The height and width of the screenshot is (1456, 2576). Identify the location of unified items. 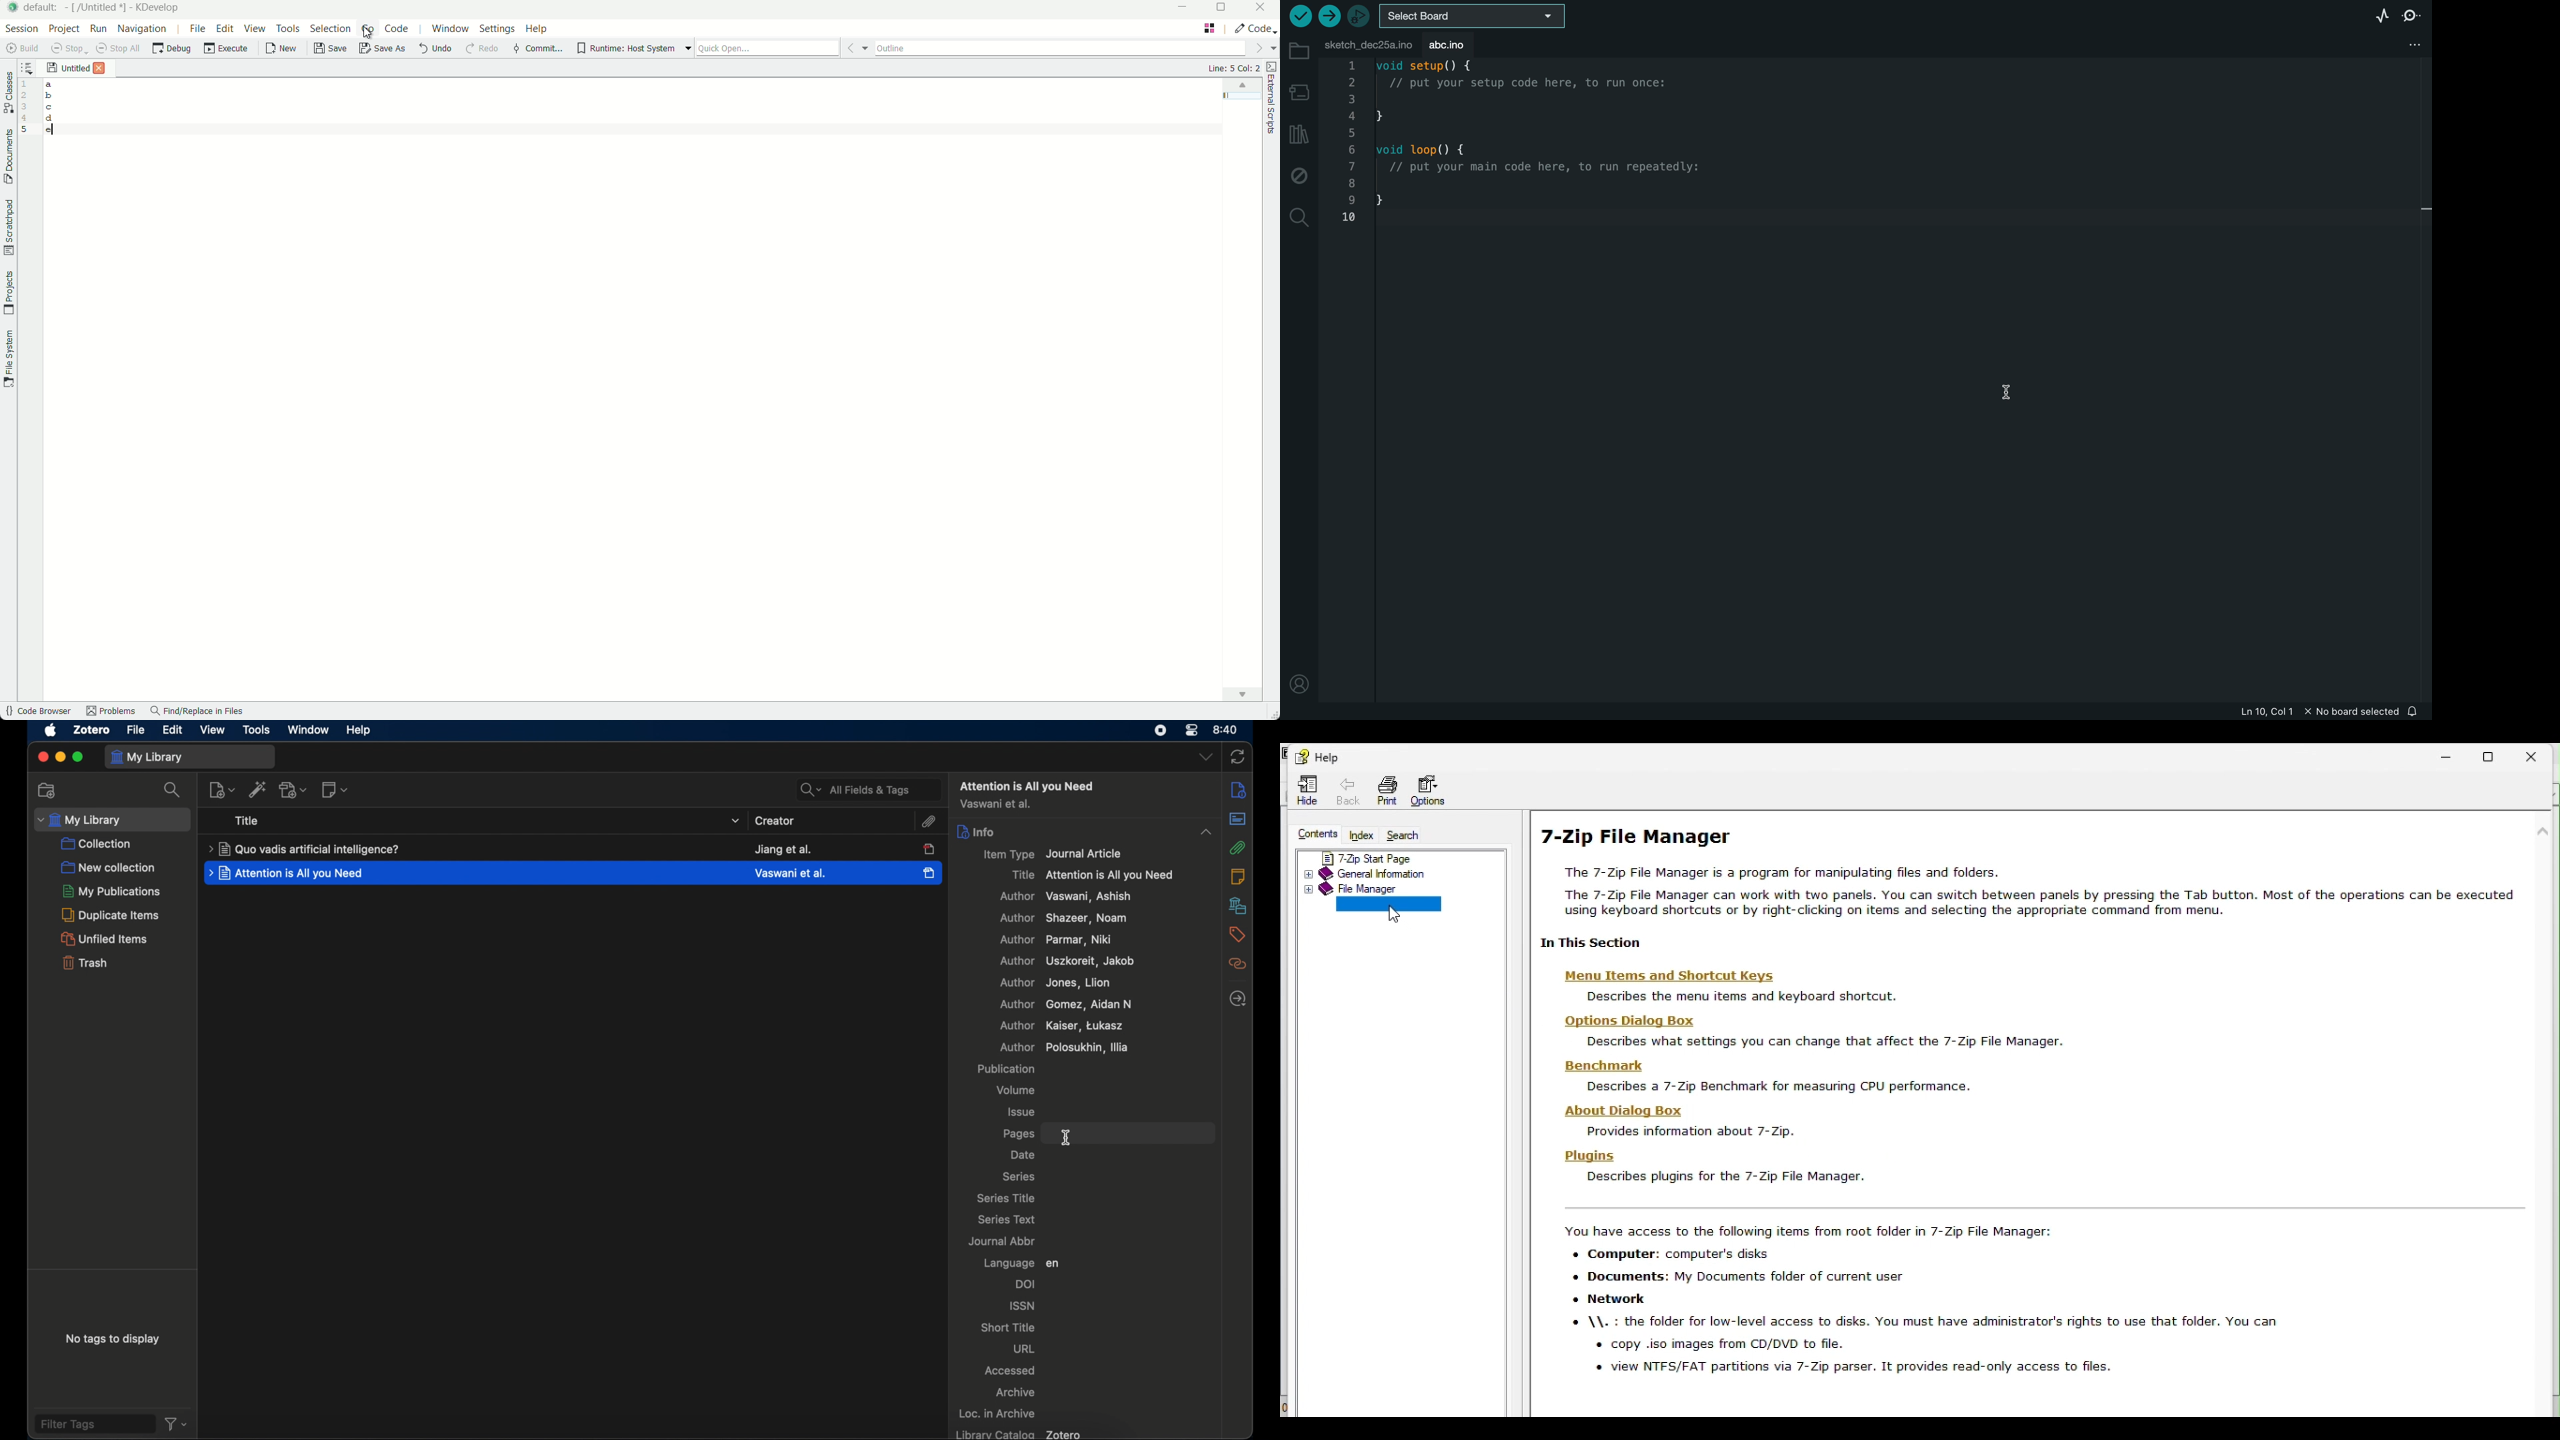
(105, 939).